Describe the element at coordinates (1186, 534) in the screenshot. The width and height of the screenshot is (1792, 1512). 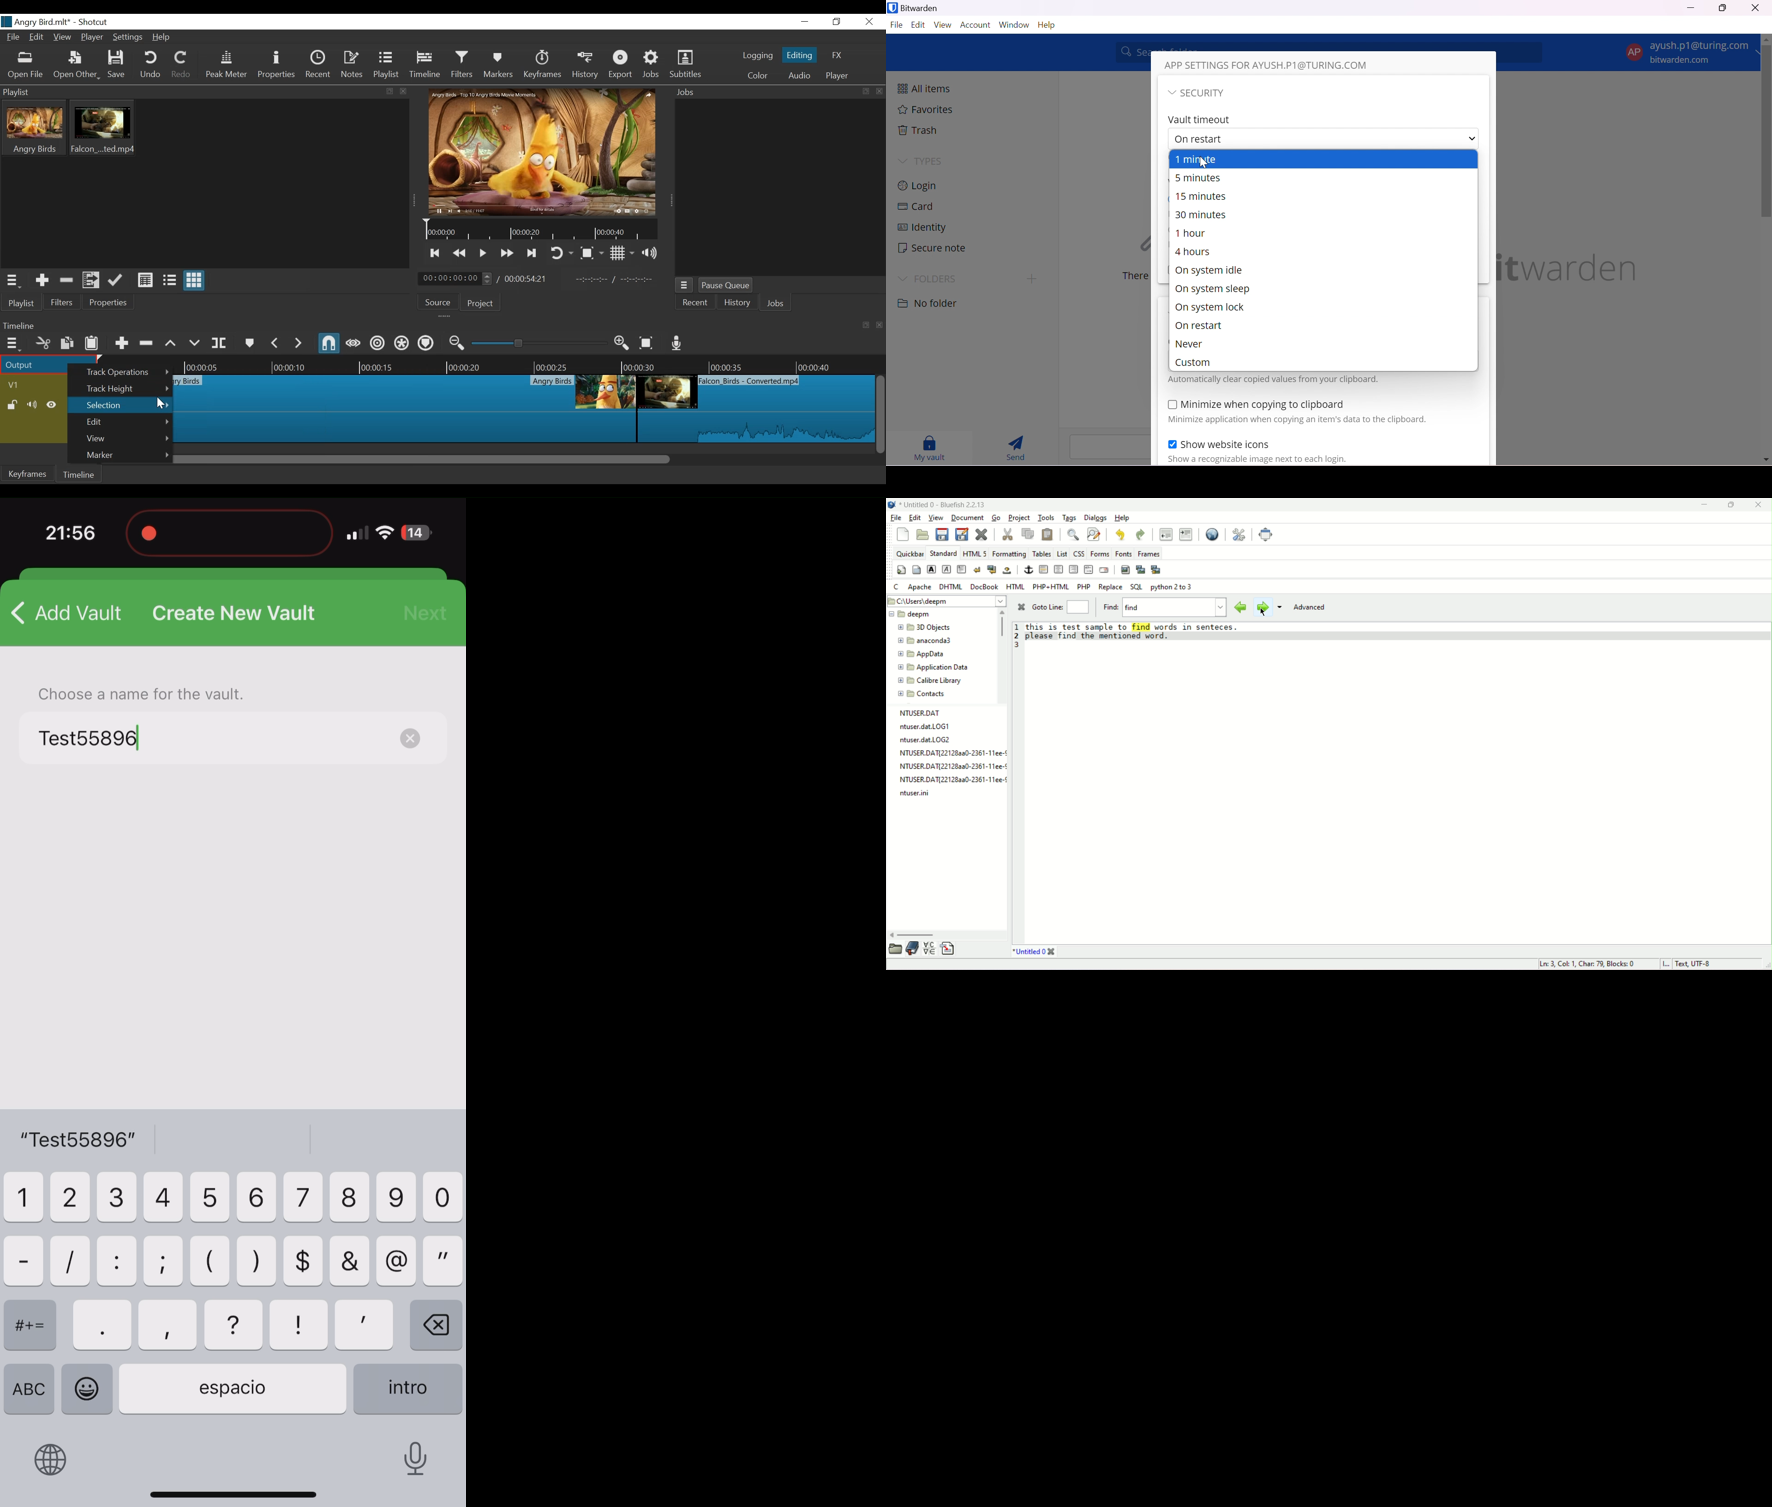
I see `indent` at that location.